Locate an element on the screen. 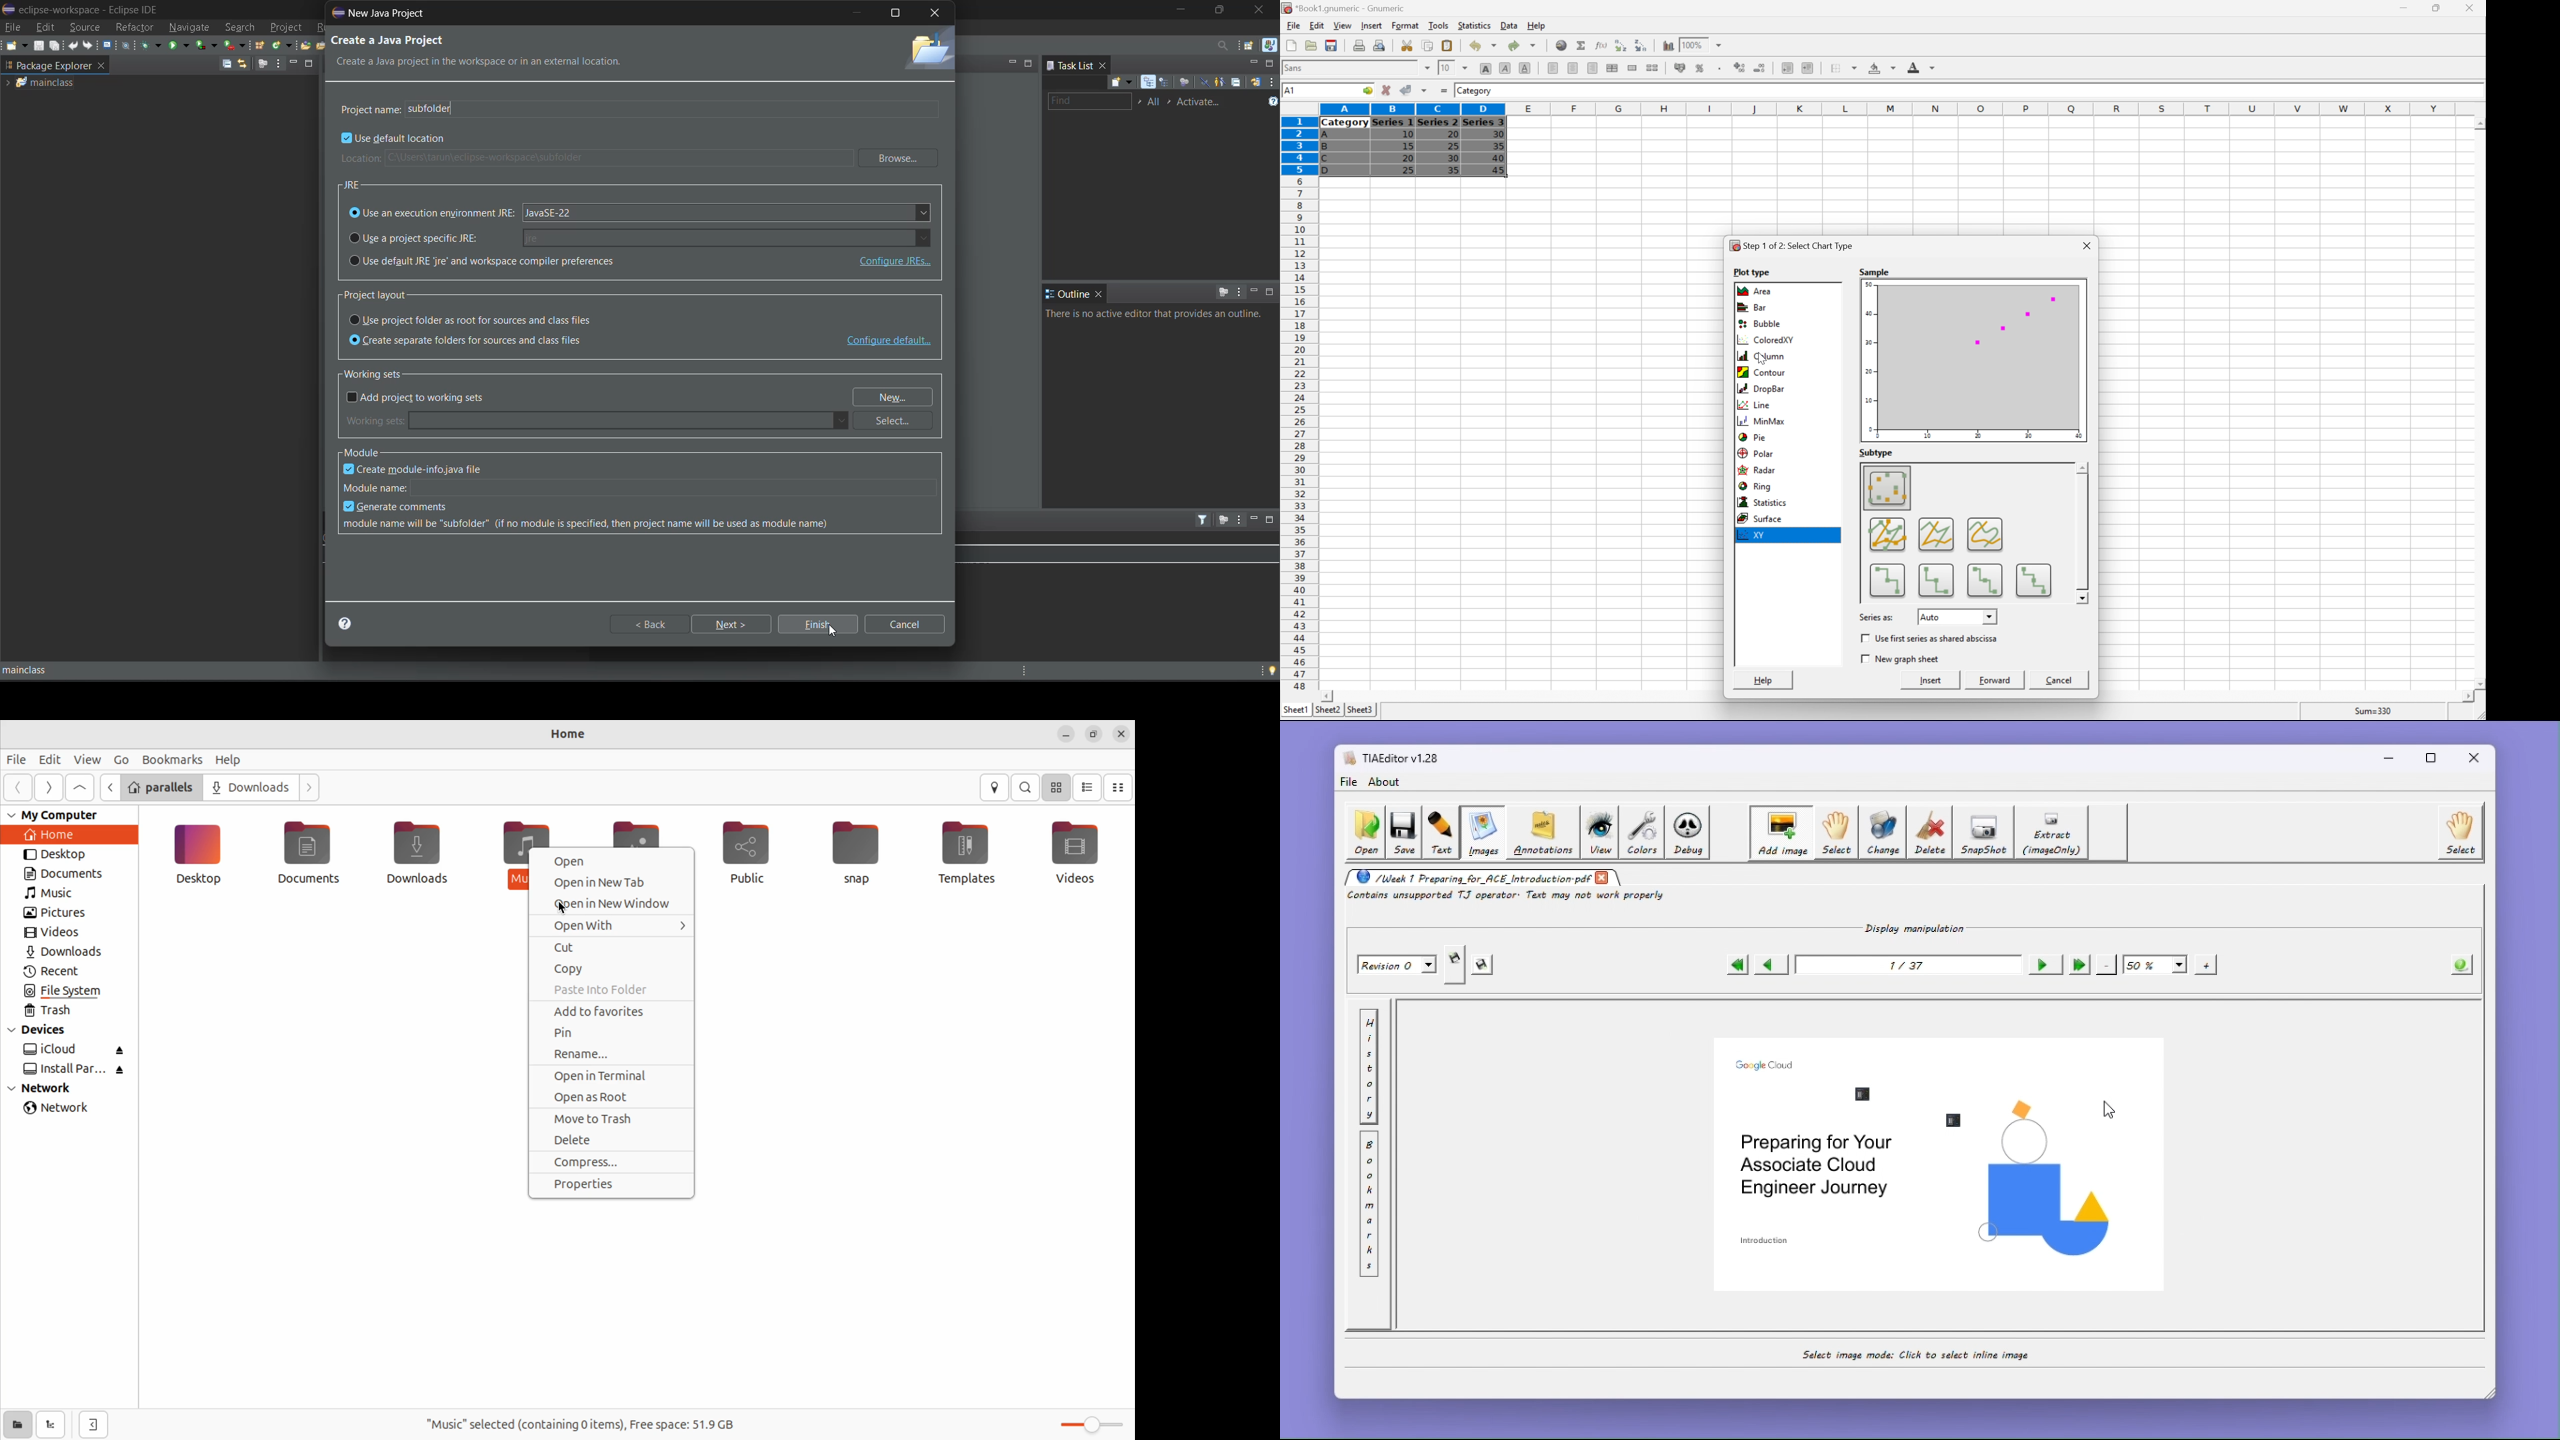  Statistics is located at coordinates (1764, 502).